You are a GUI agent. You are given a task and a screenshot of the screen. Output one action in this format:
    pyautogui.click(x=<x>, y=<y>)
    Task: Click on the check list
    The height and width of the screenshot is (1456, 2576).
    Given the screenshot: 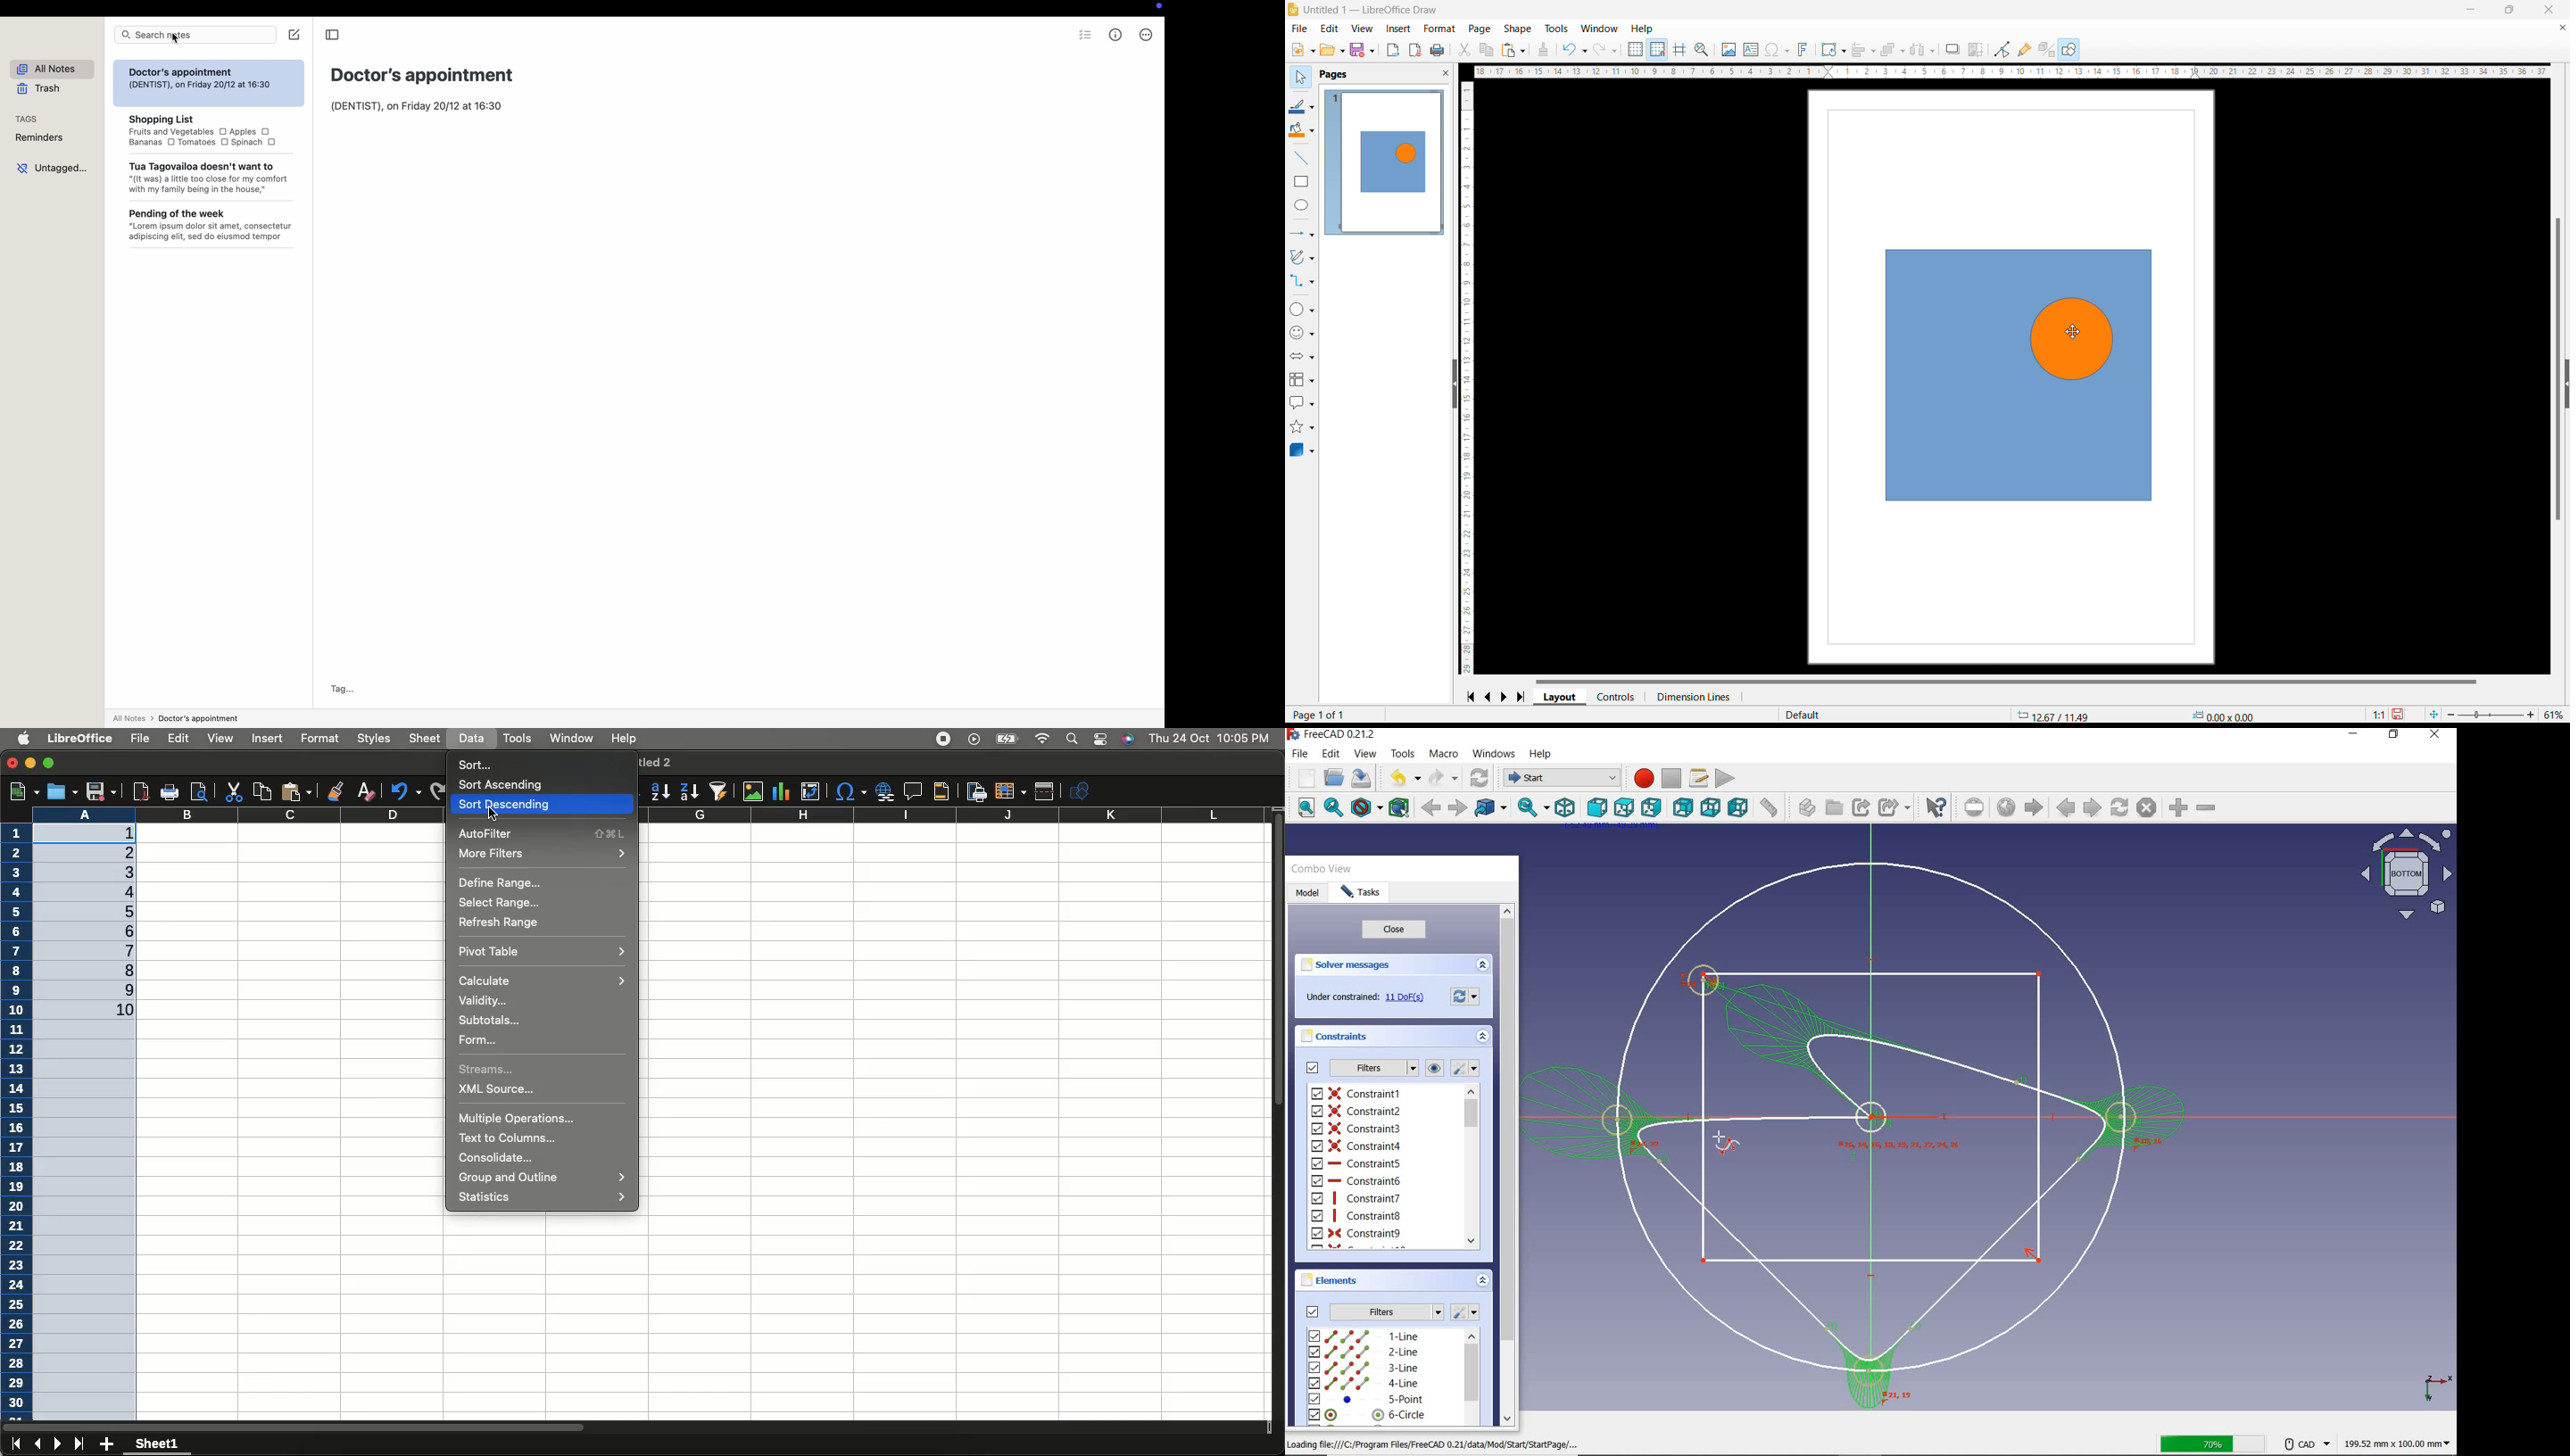 What is the action you would take?
    pyautogui.click(x=1085, y=34)
    